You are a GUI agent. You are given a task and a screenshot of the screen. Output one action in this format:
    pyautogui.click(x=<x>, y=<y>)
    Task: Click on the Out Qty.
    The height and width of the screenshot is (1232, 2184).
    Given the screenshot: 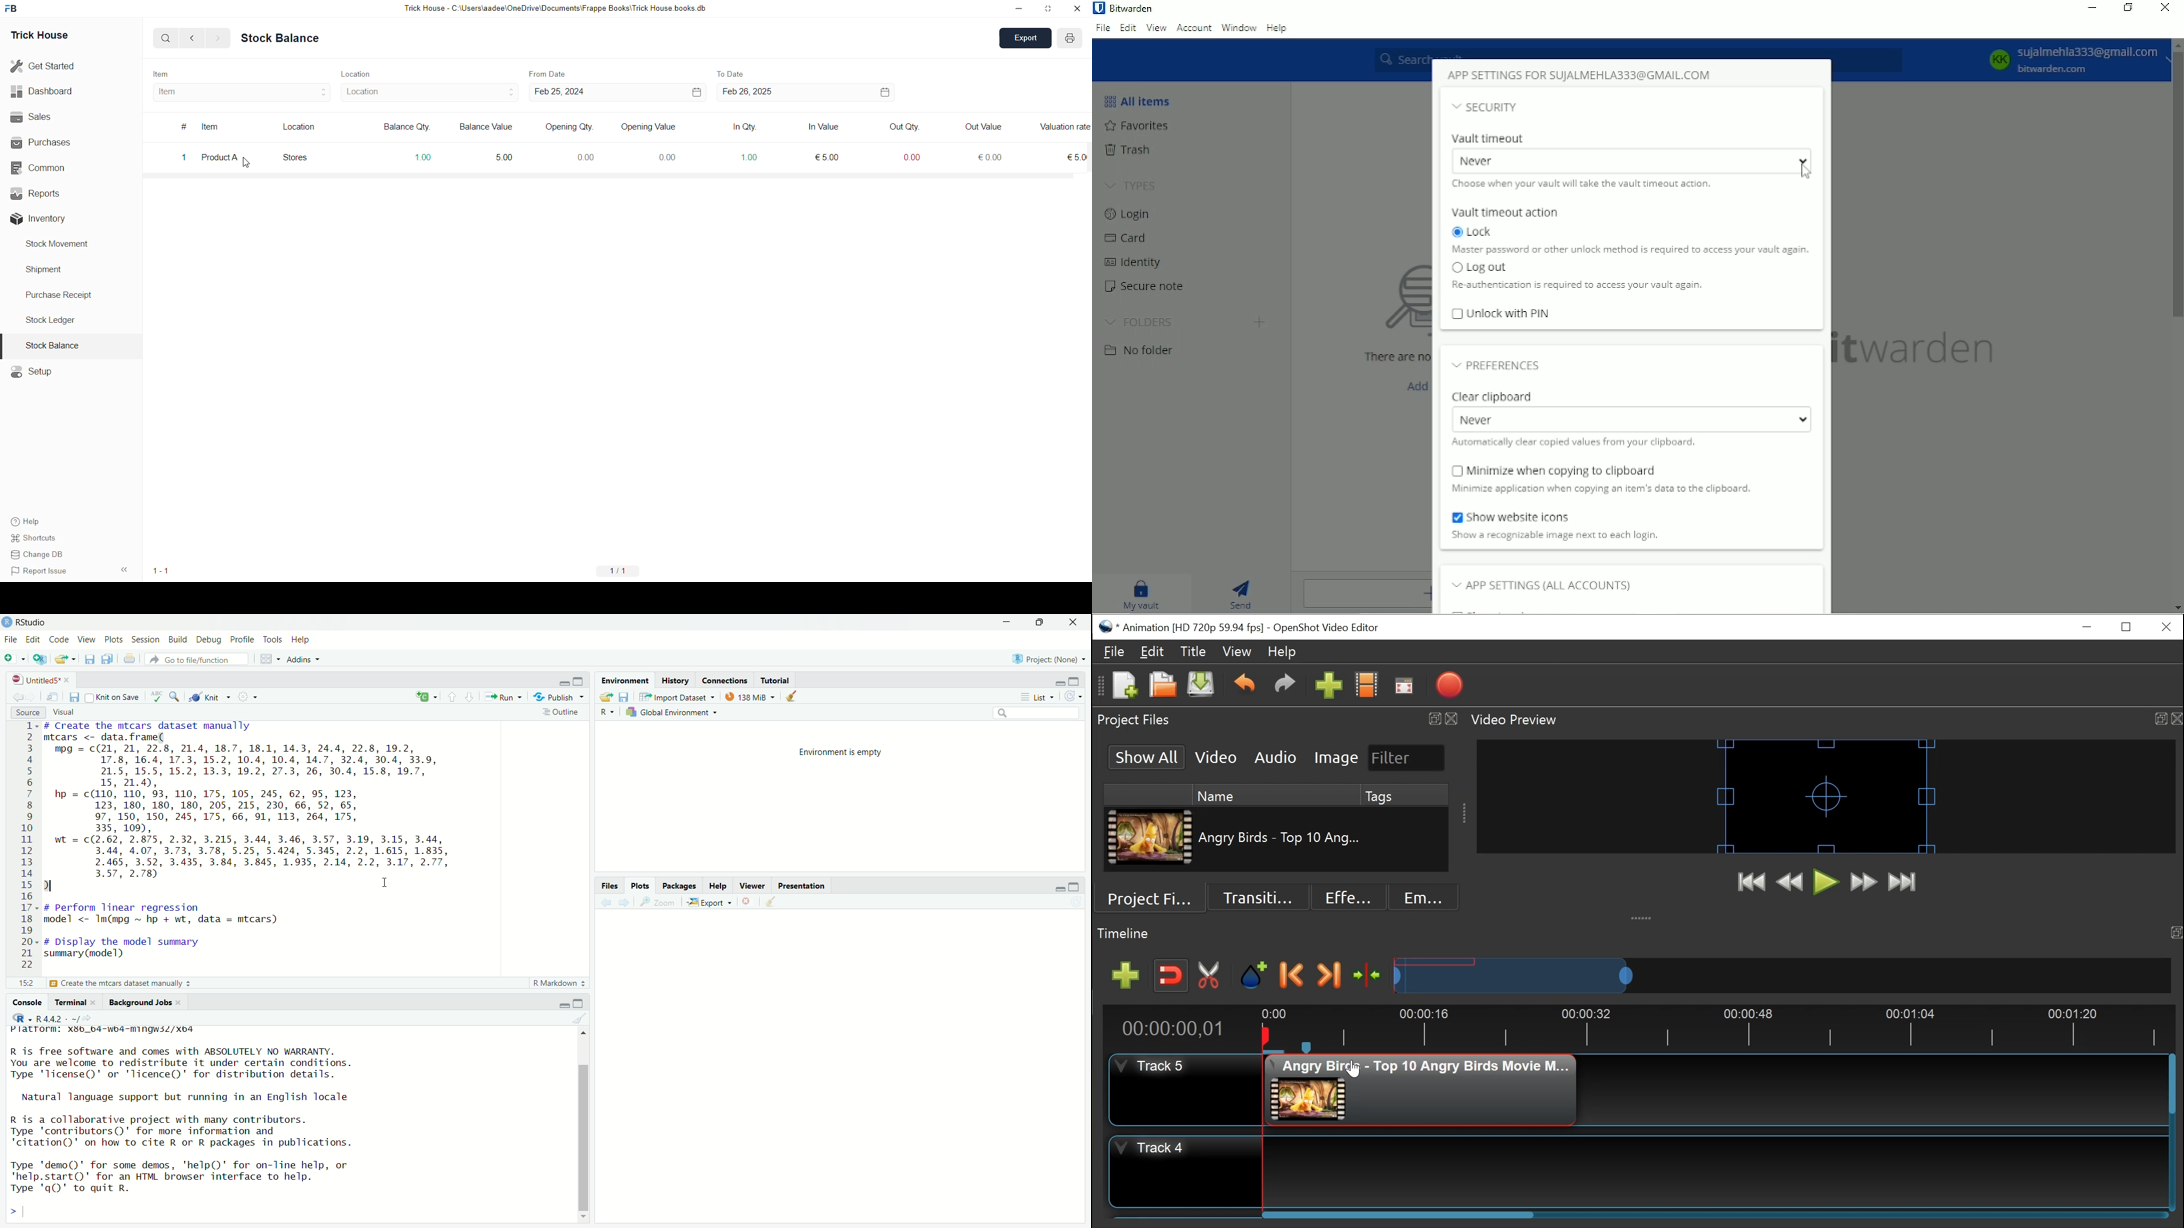 What is the action you would take?
    pyautogui.click(x=906, y=127)
    